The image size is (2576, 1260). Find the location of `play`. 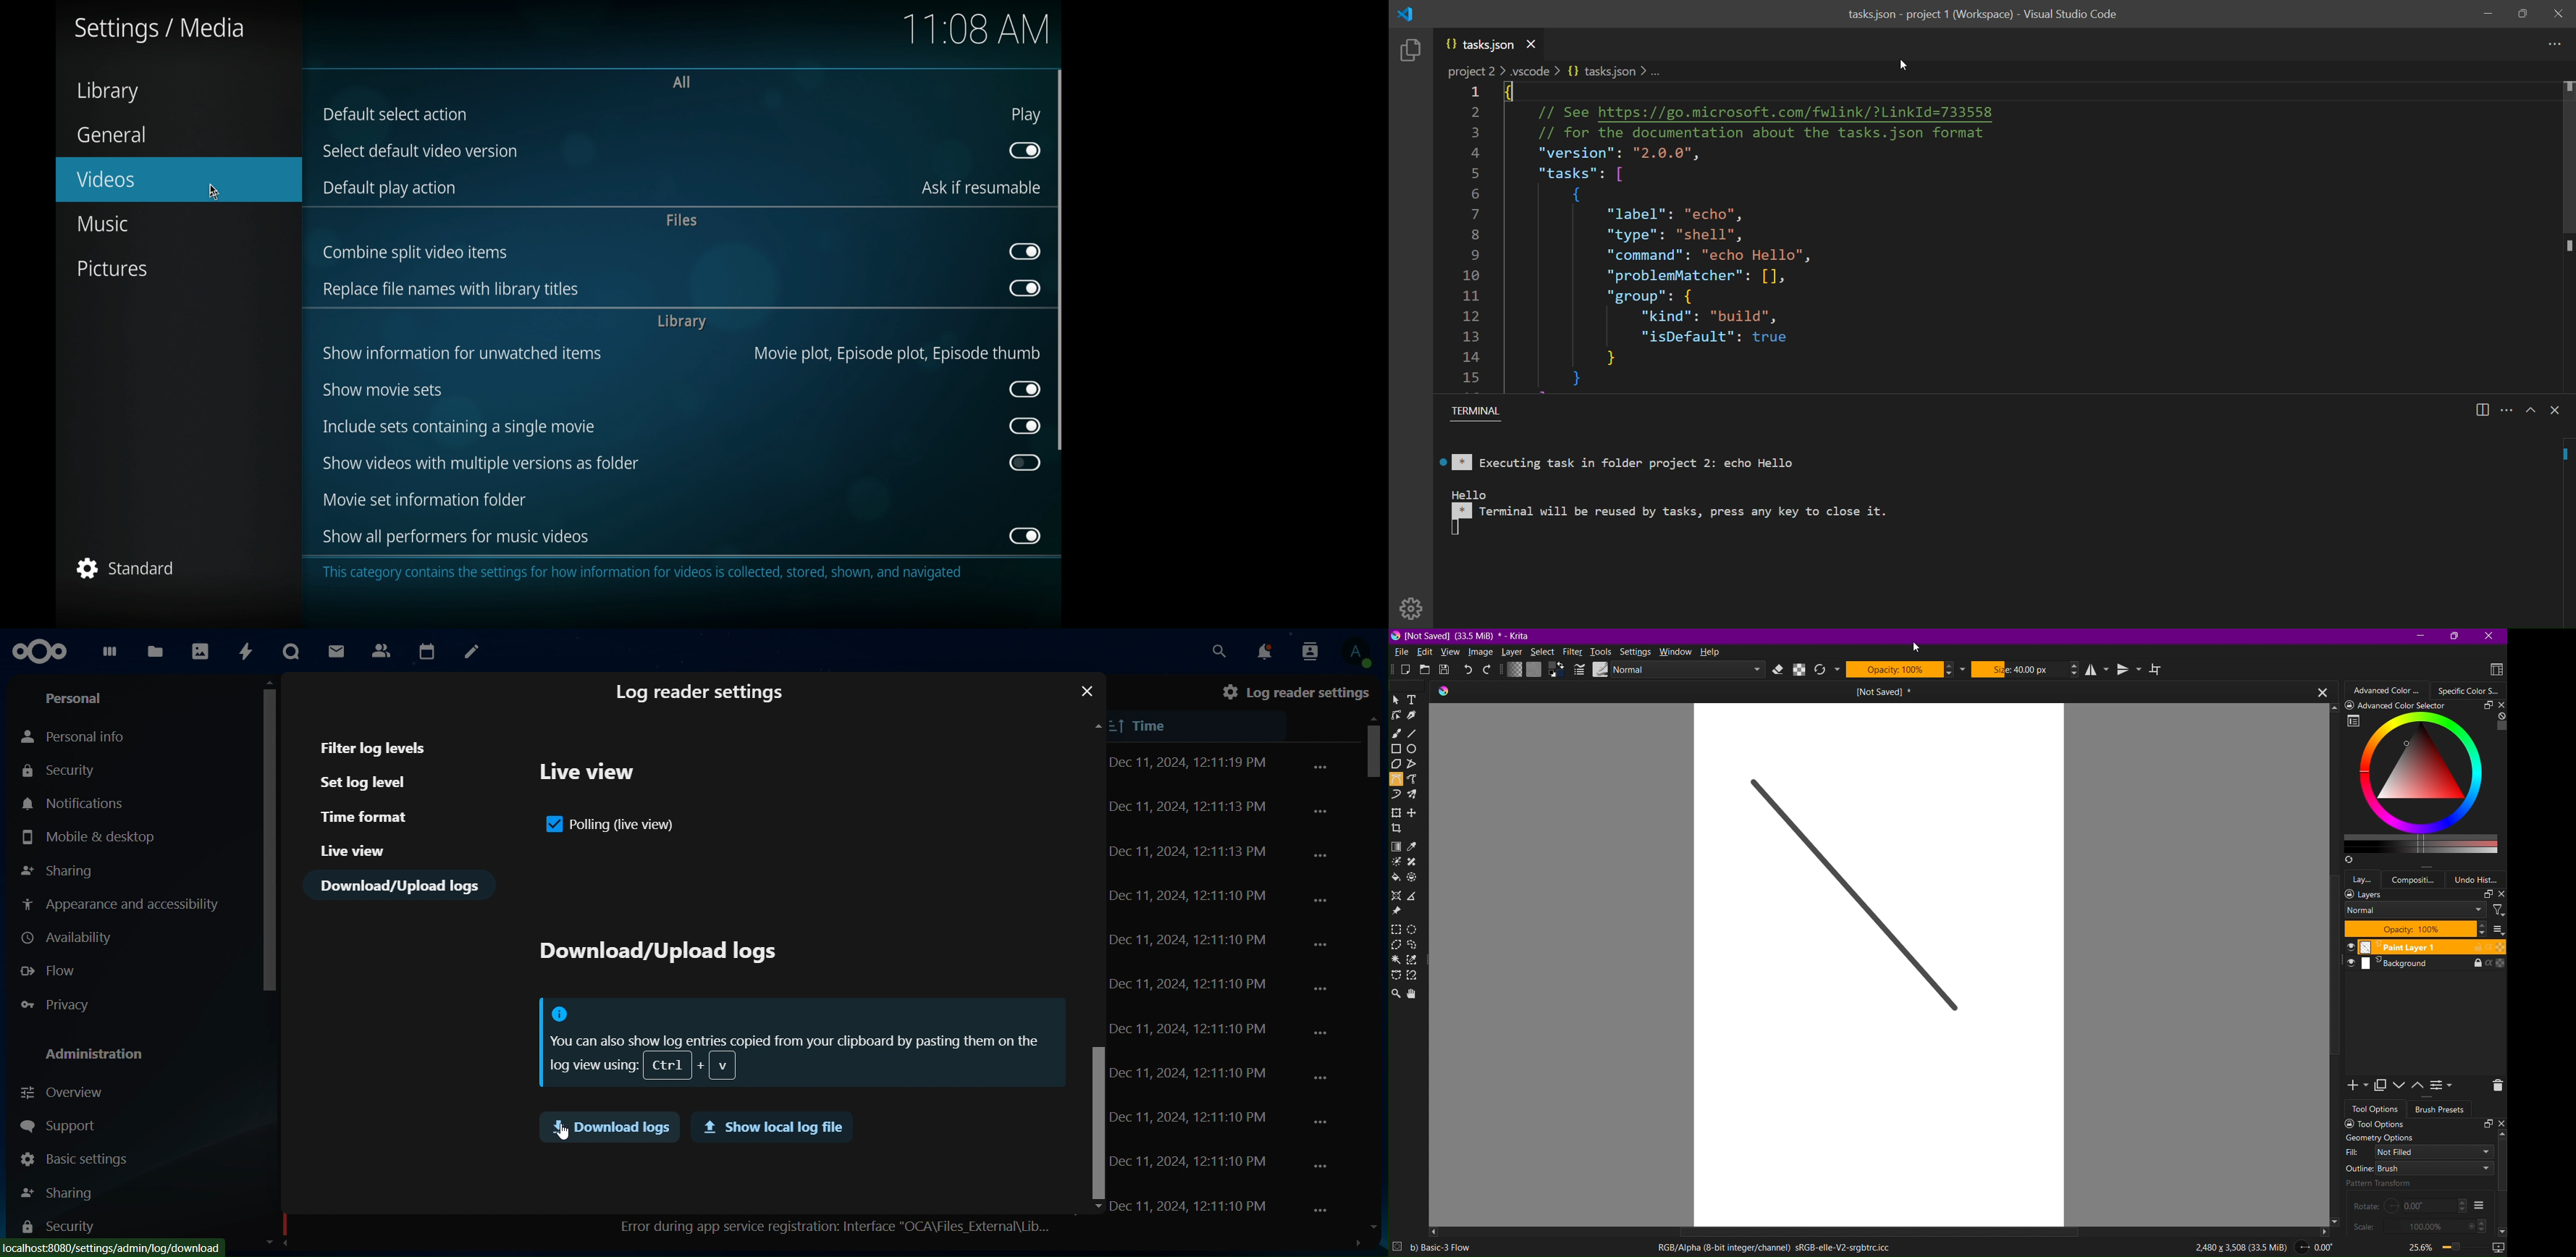

play is located at coordinates (1026, 116).